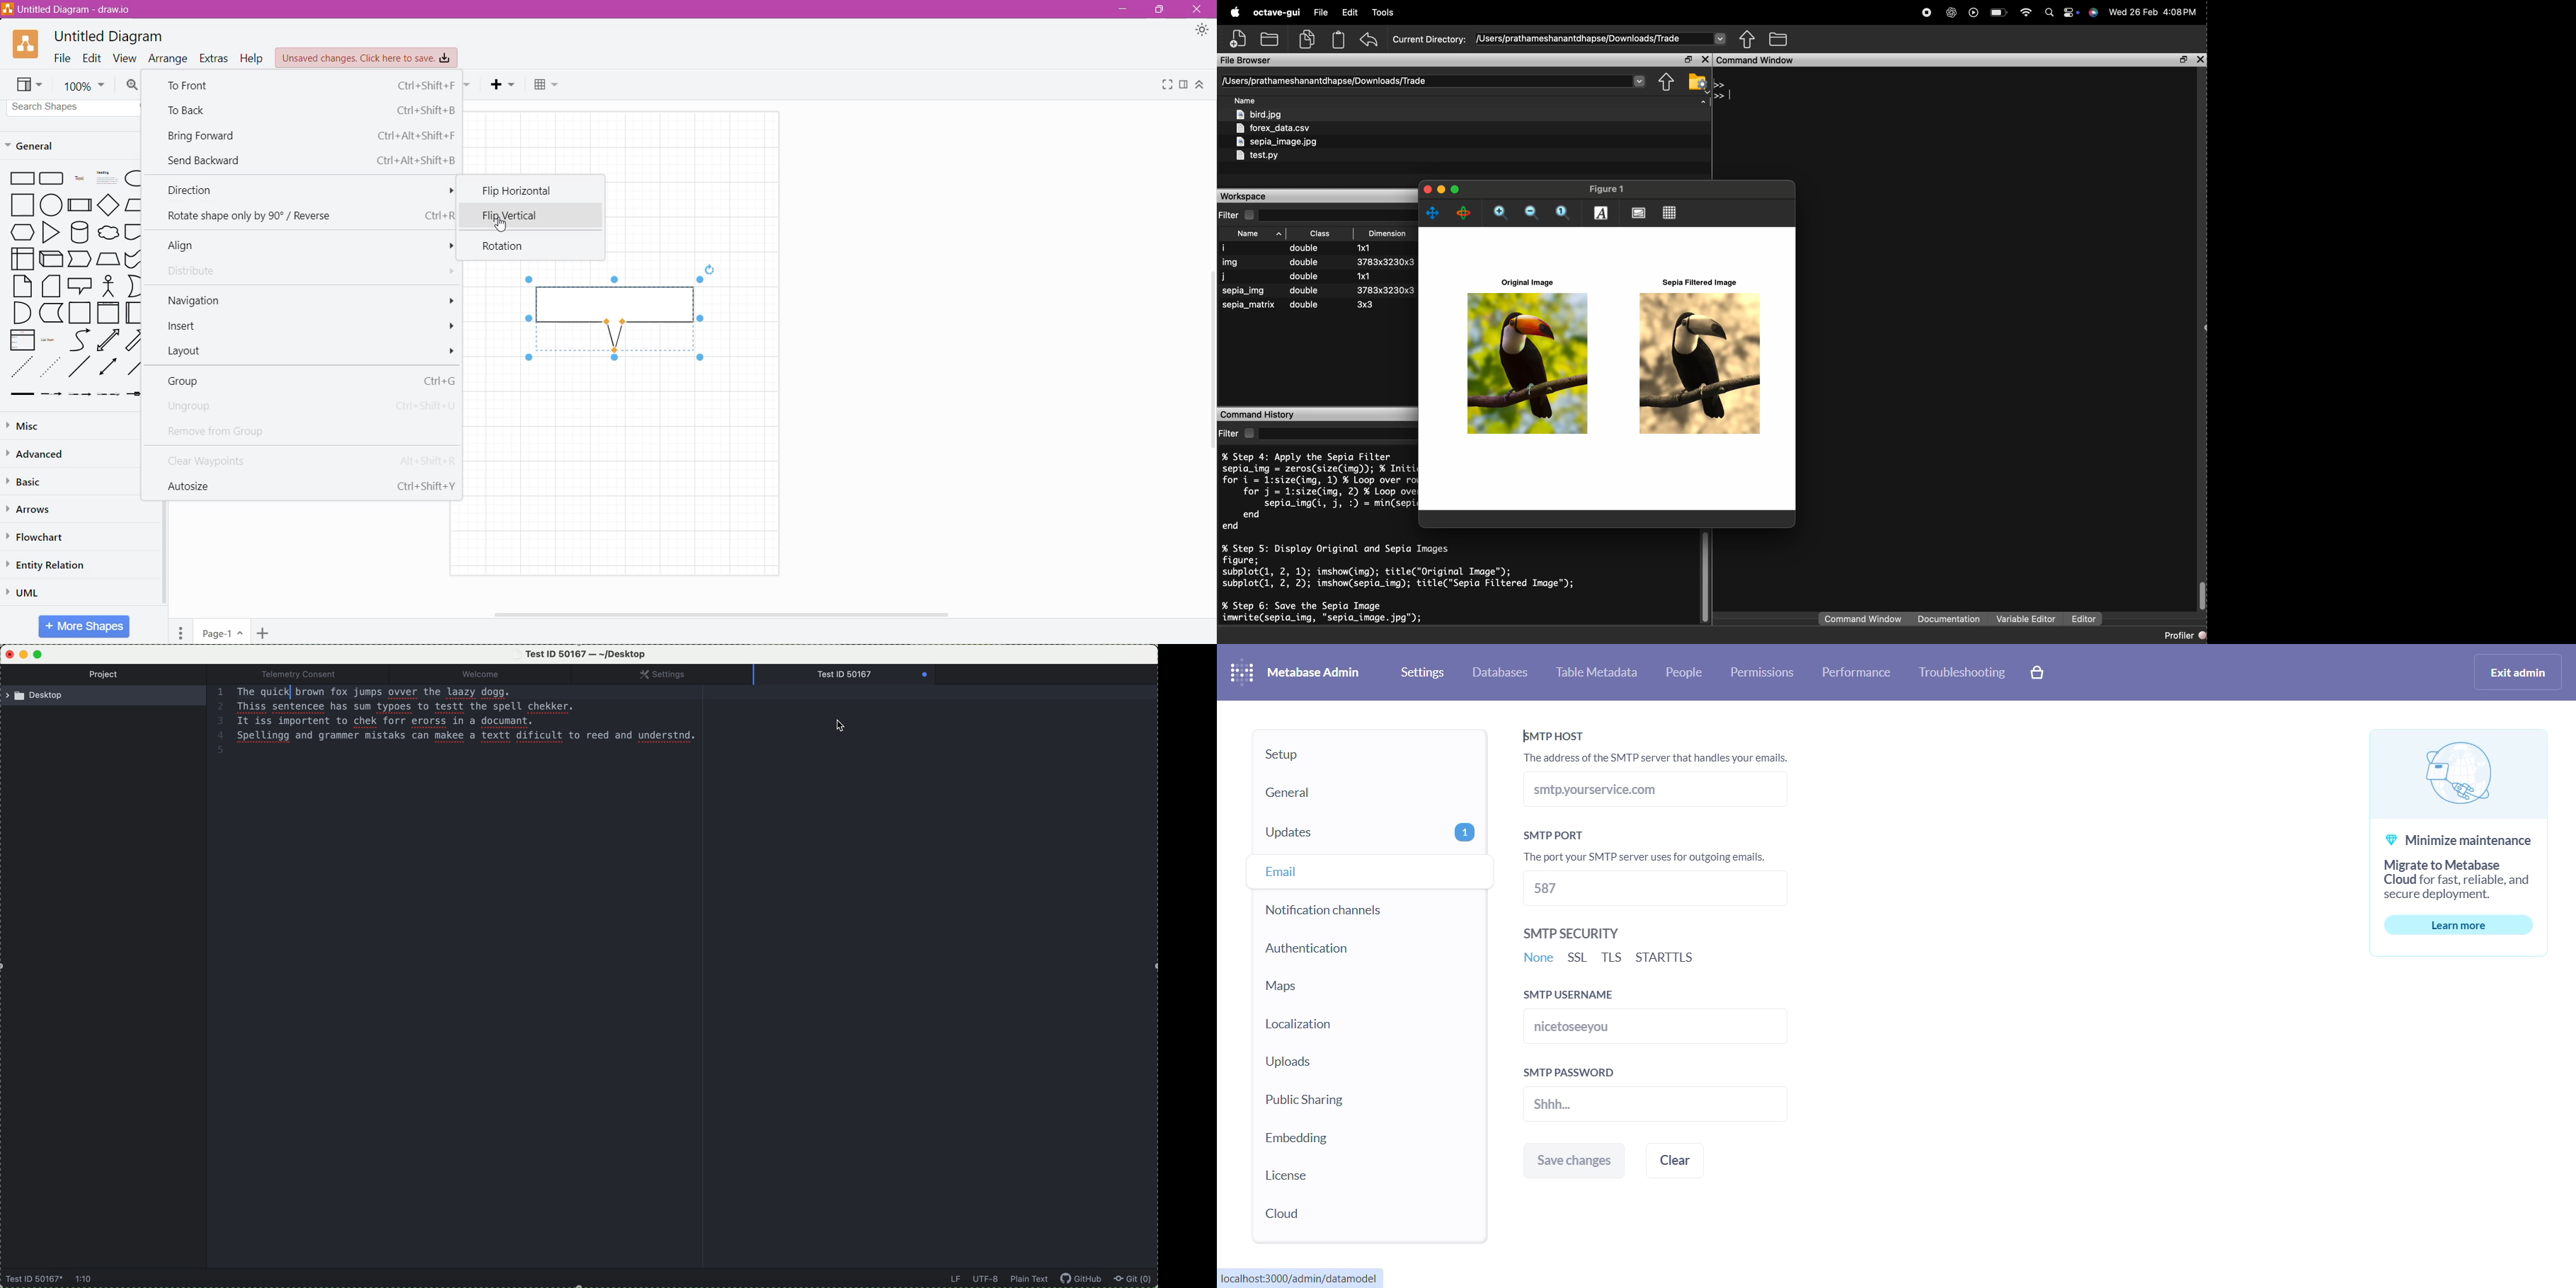 The width and height of the screenshot is (2576, 1288). I want to click on Vertical Scroll Bar, so click(155, 558).